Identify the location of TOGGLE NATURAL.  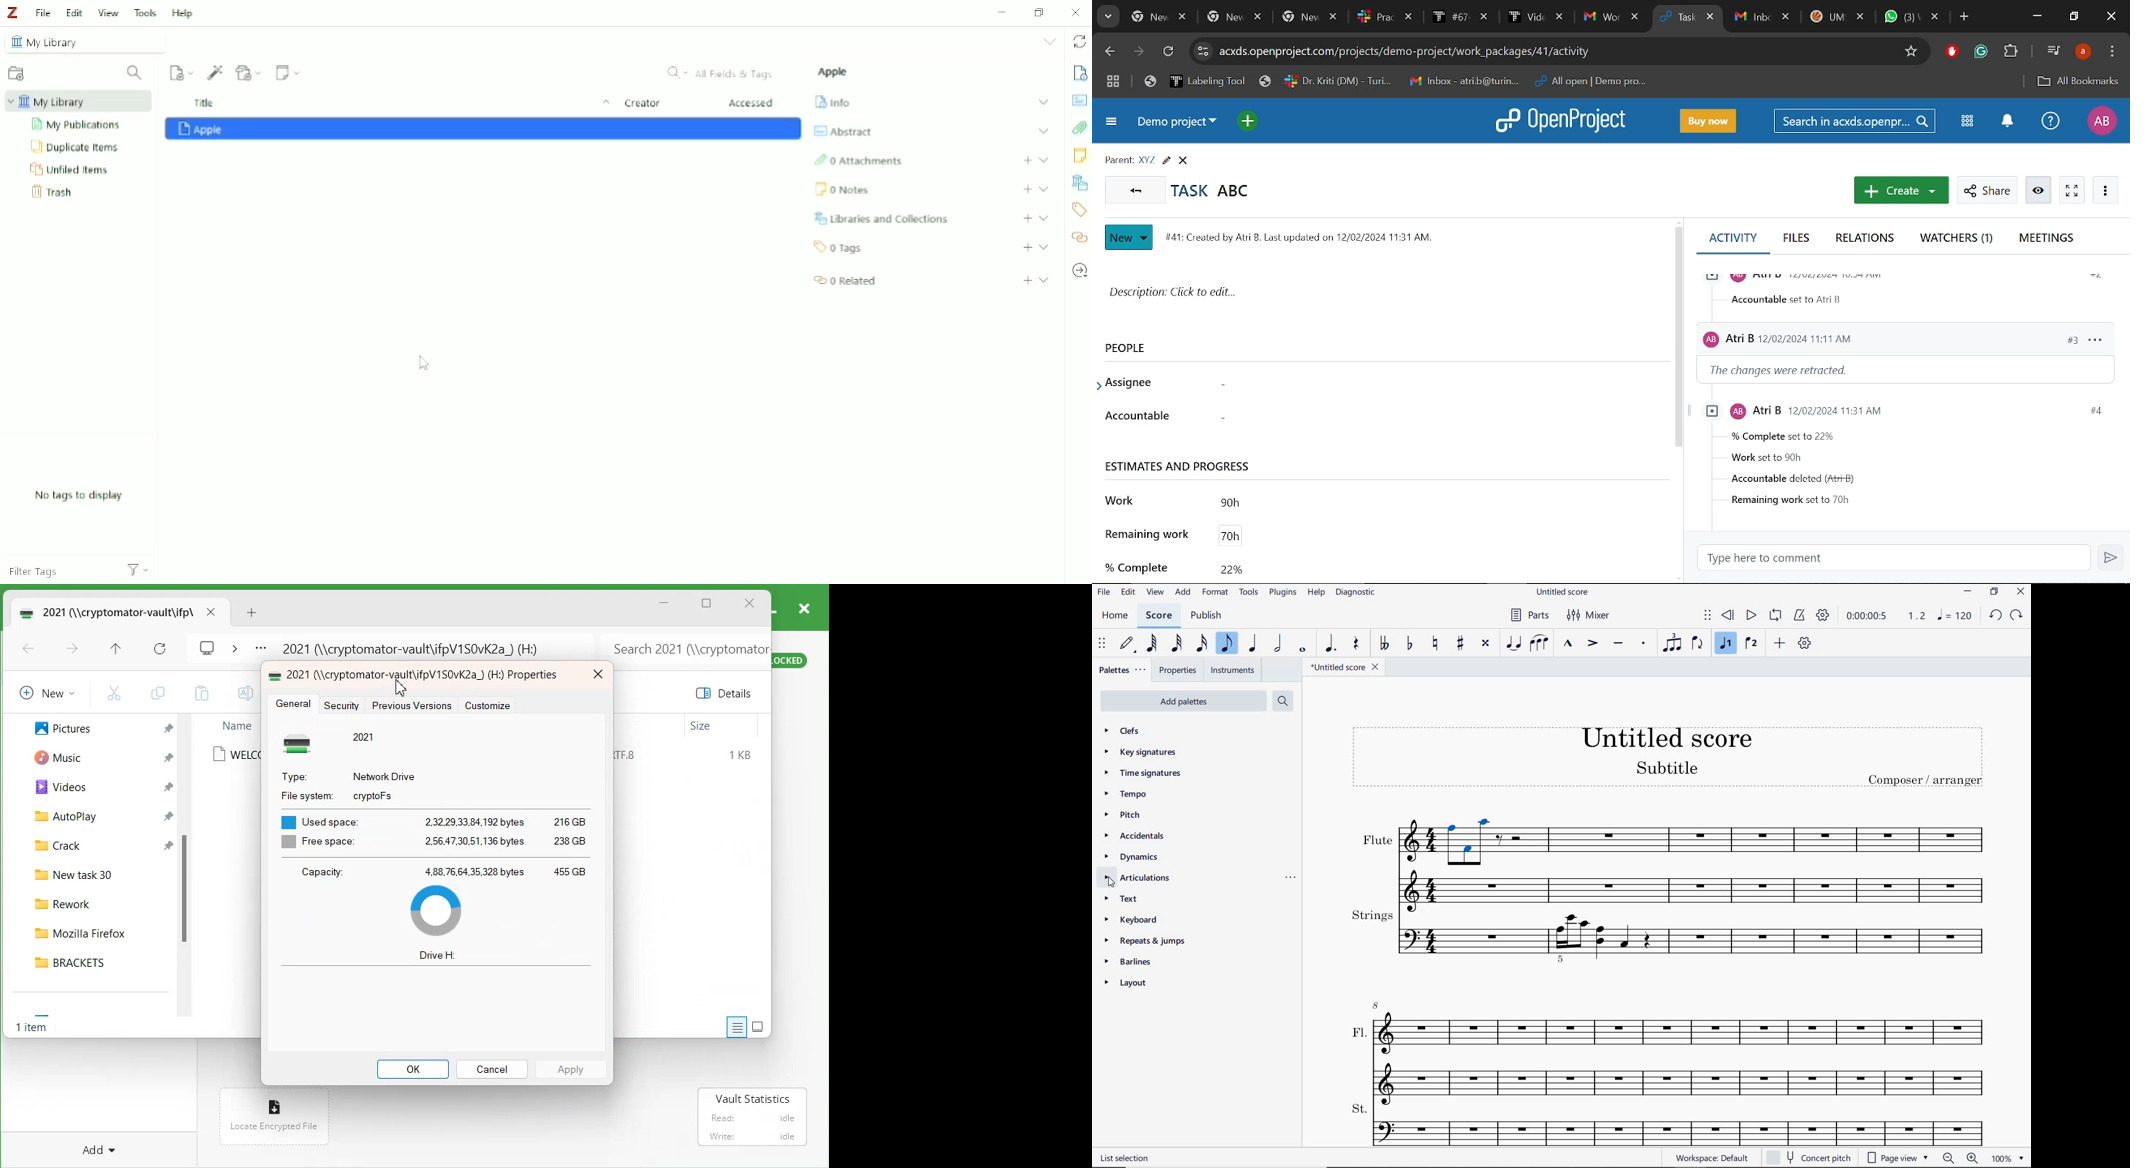
(1435, 644).